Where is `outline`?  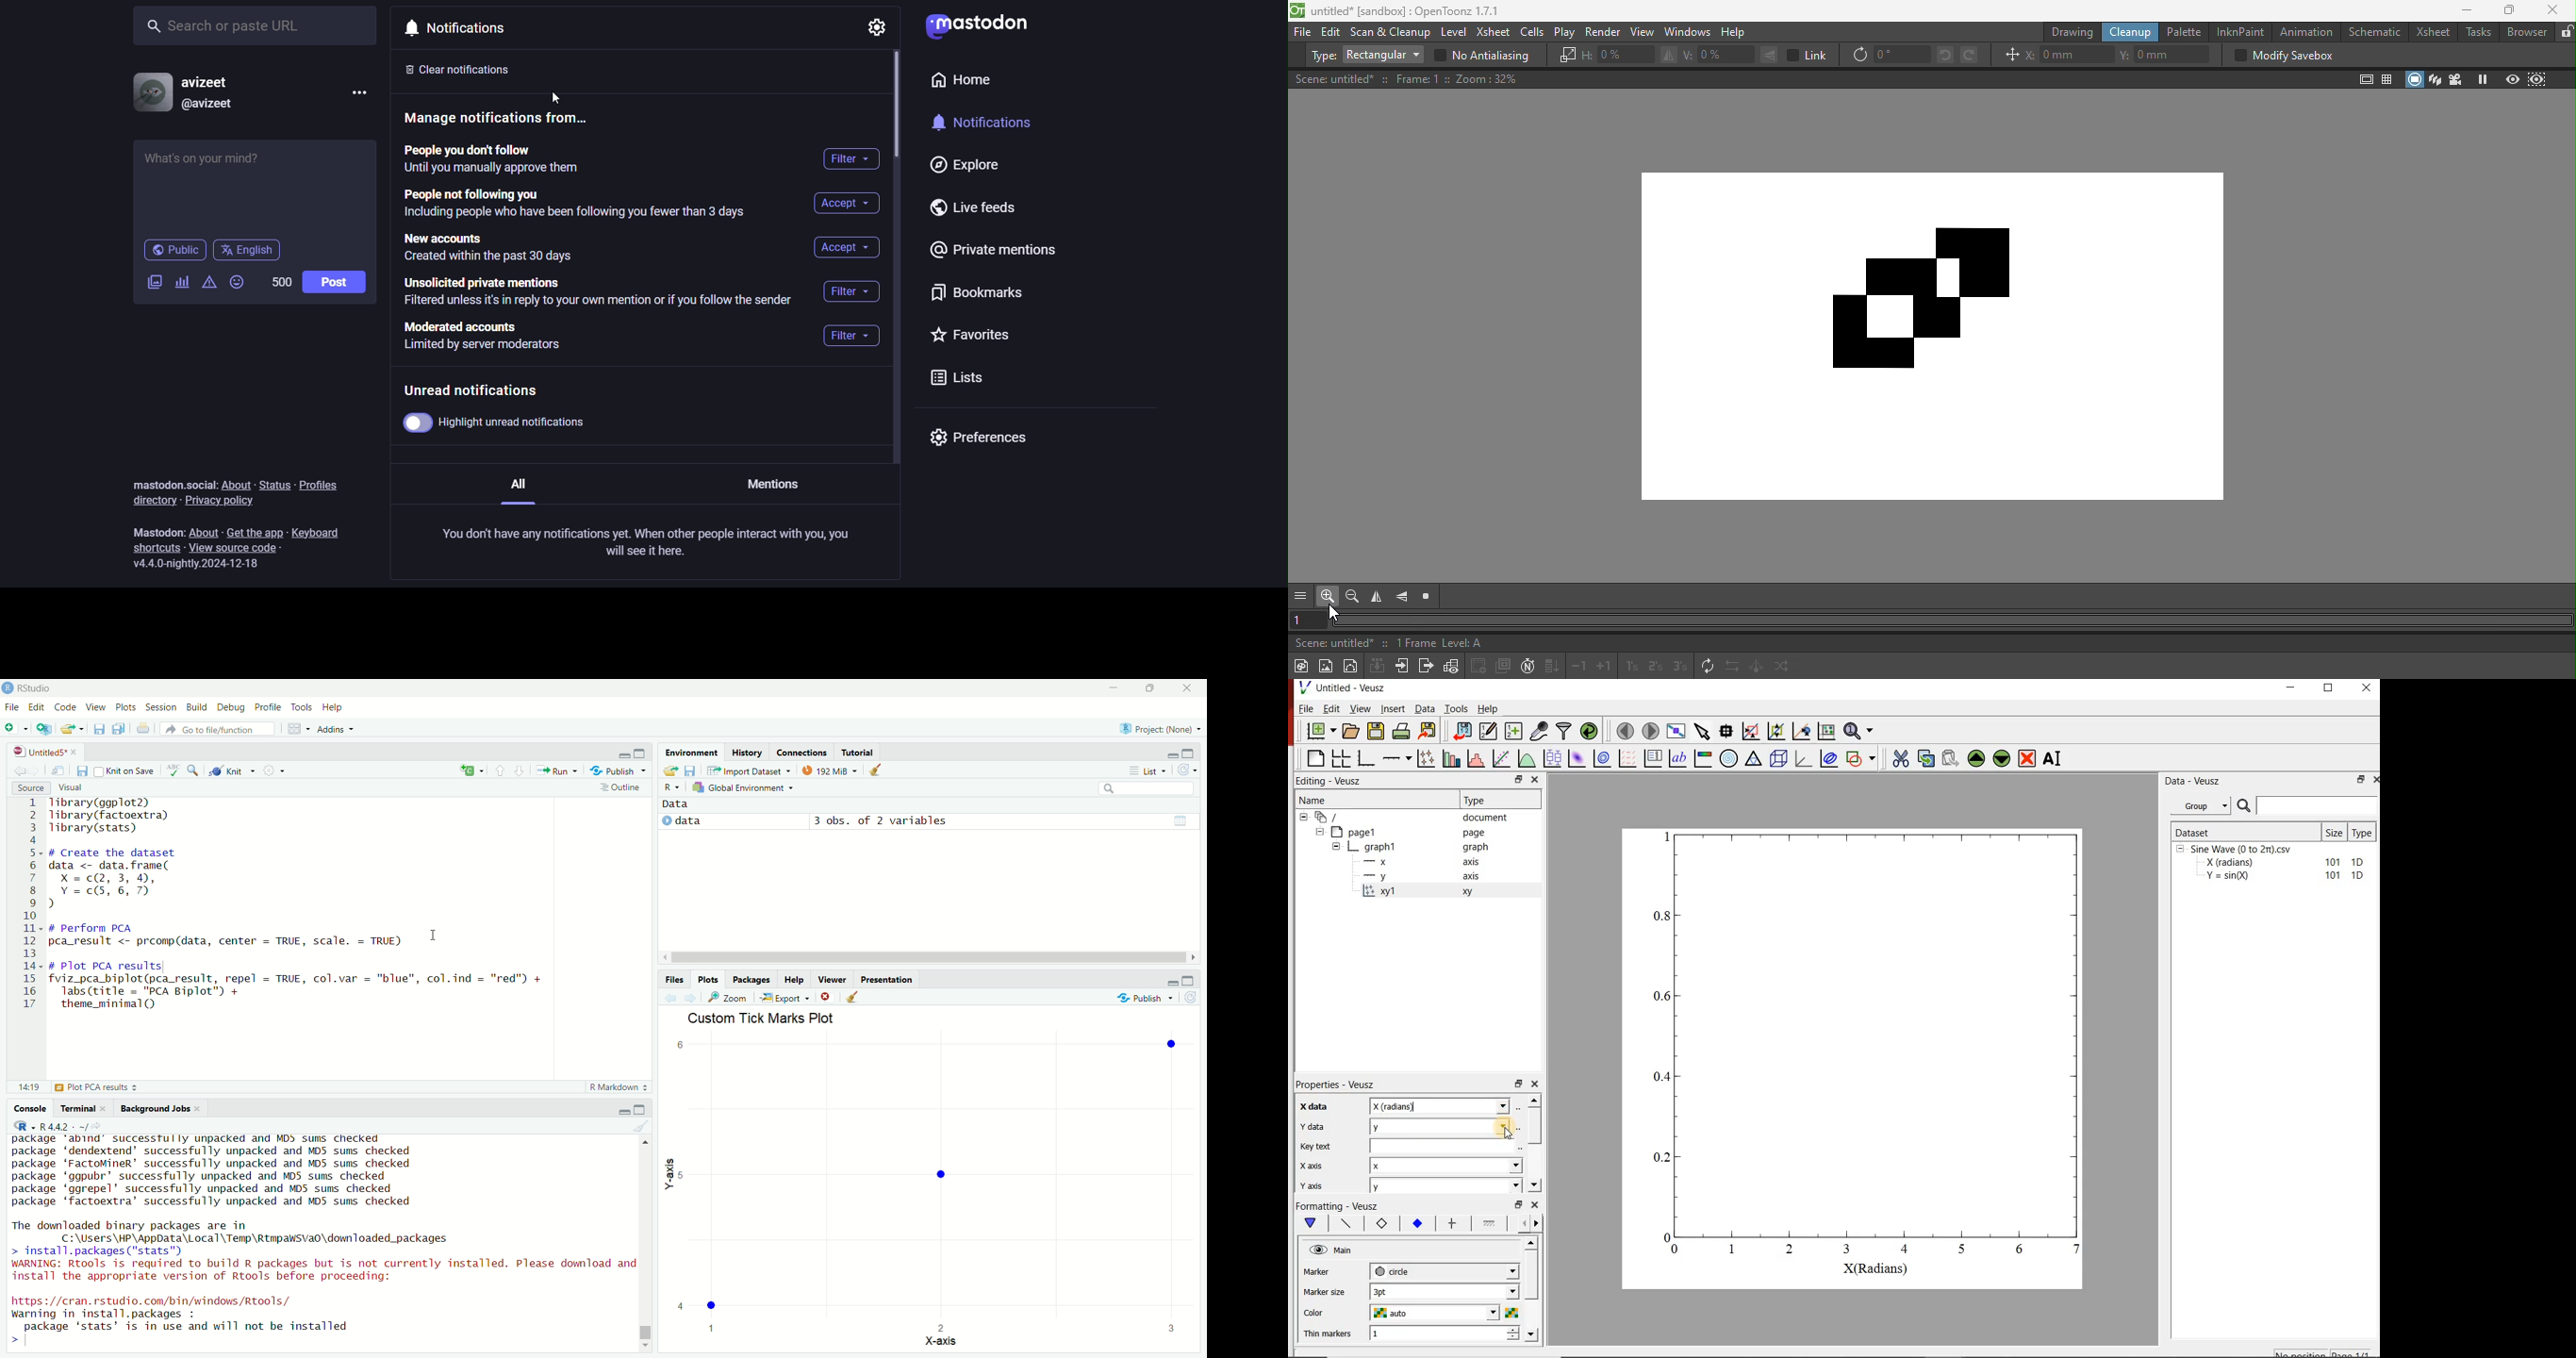
outline is located at coordinates (620, 788).